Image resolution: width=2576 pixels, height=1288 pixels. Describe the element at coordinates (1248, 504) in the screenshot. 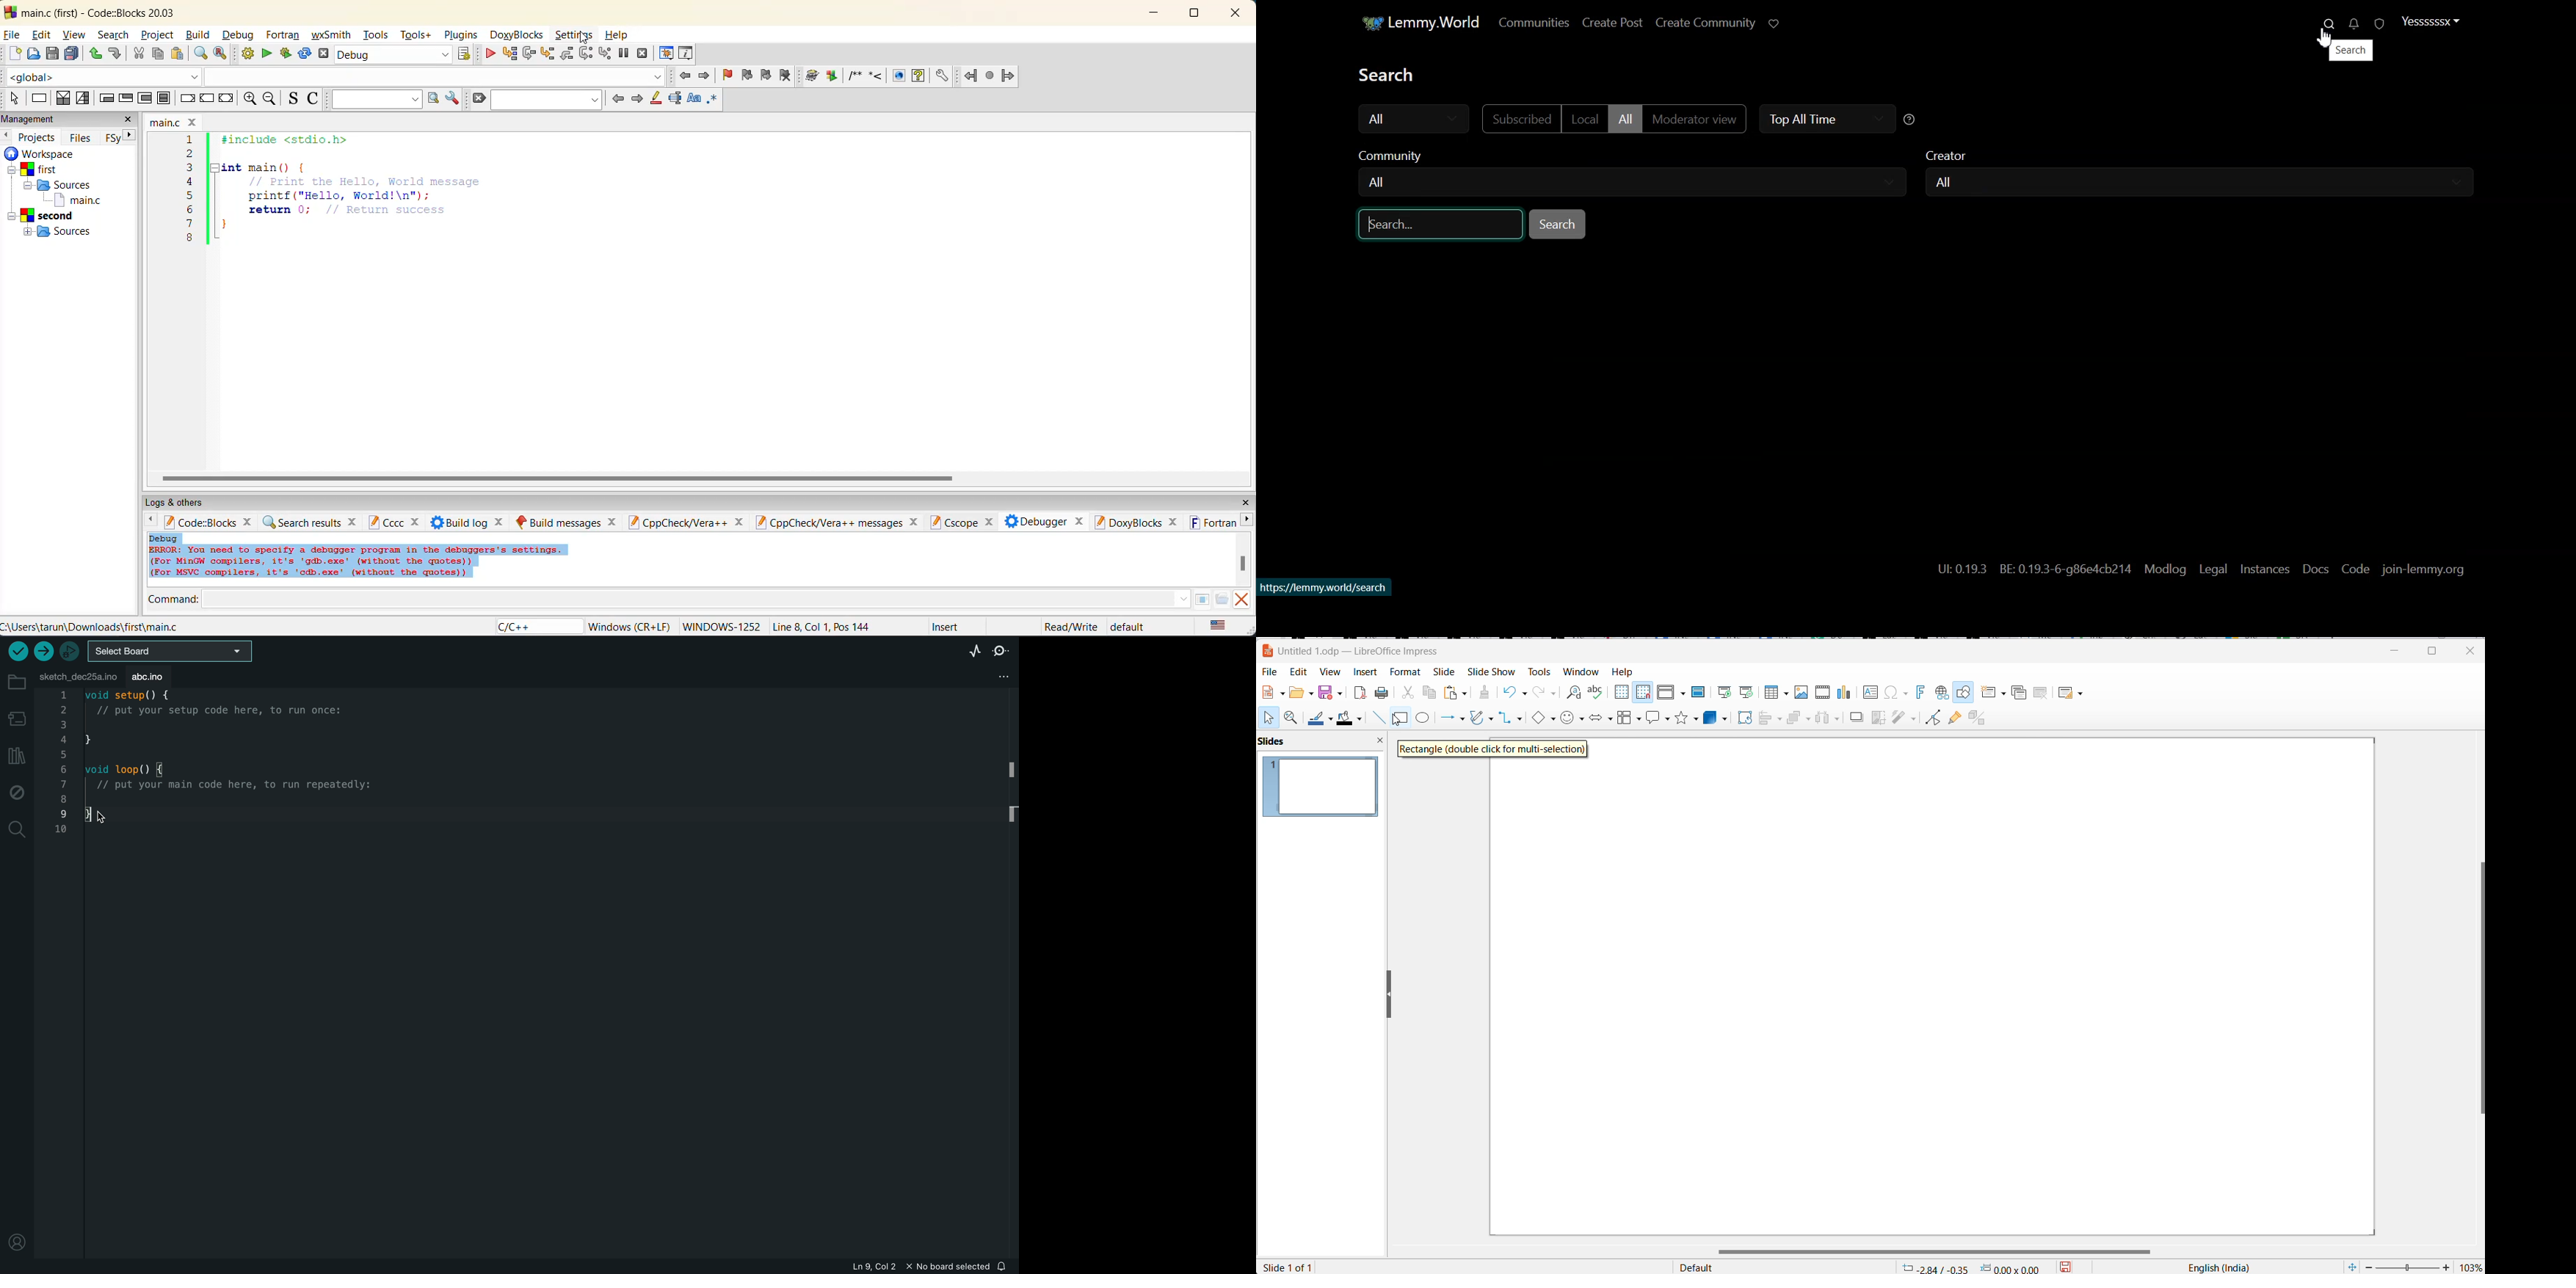

I see `close` at that location.